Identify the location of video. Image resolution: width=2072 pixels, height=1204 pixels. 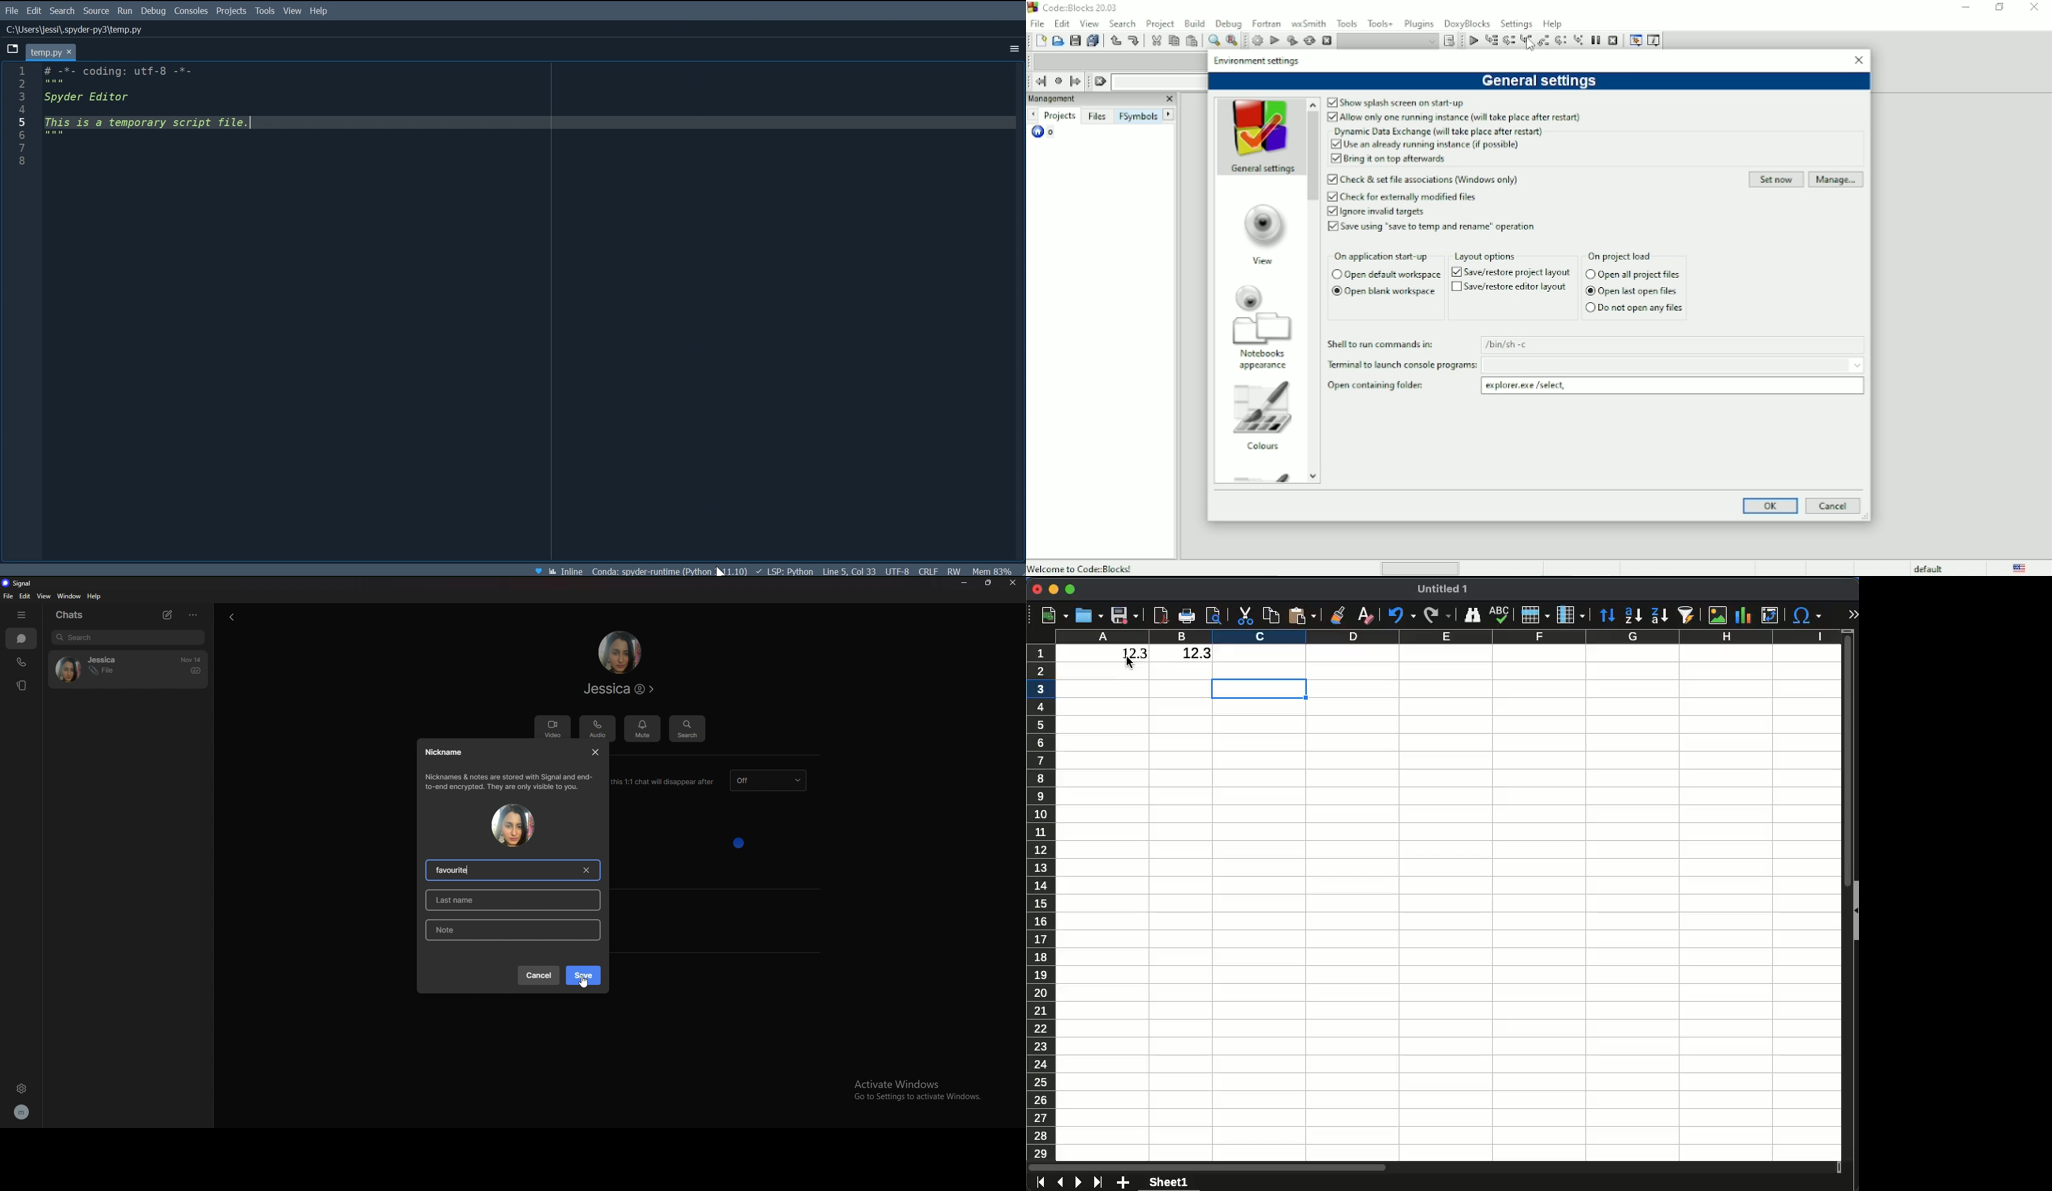
(552, 729).